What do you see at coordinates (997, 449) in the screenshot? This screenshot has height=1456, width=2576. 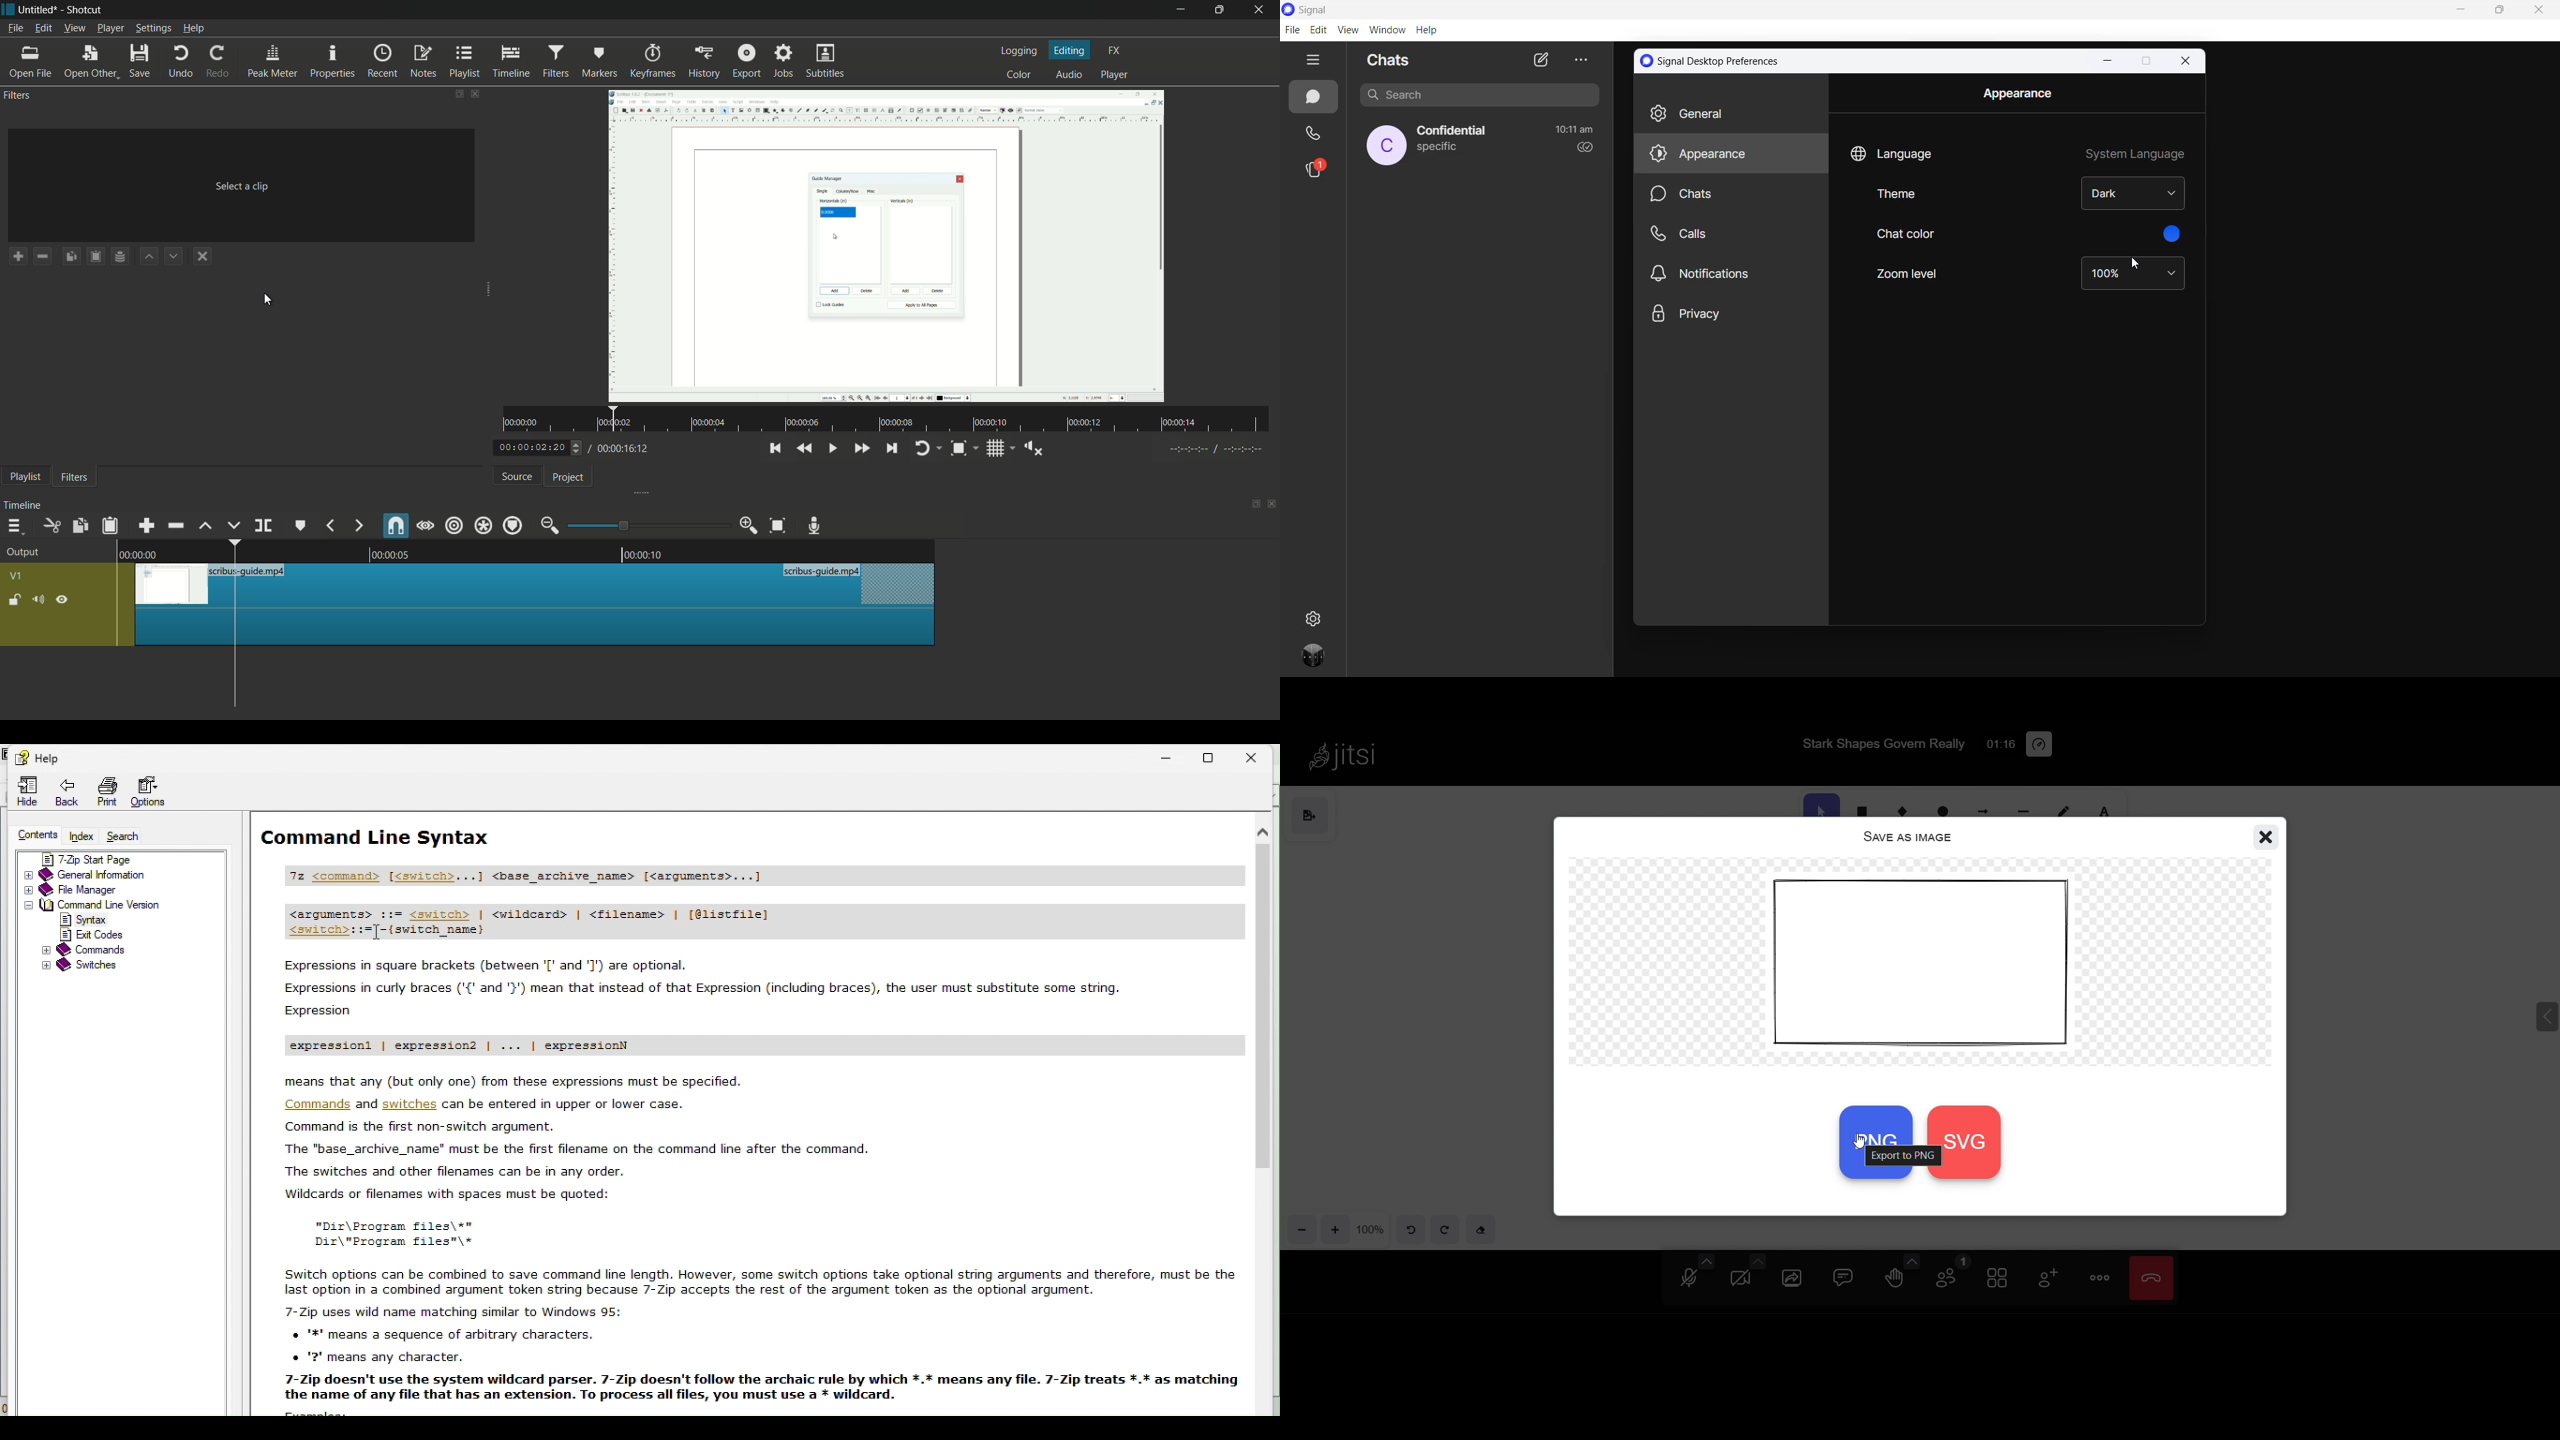 I see `toggle grid` at bounding box center [997, 449].